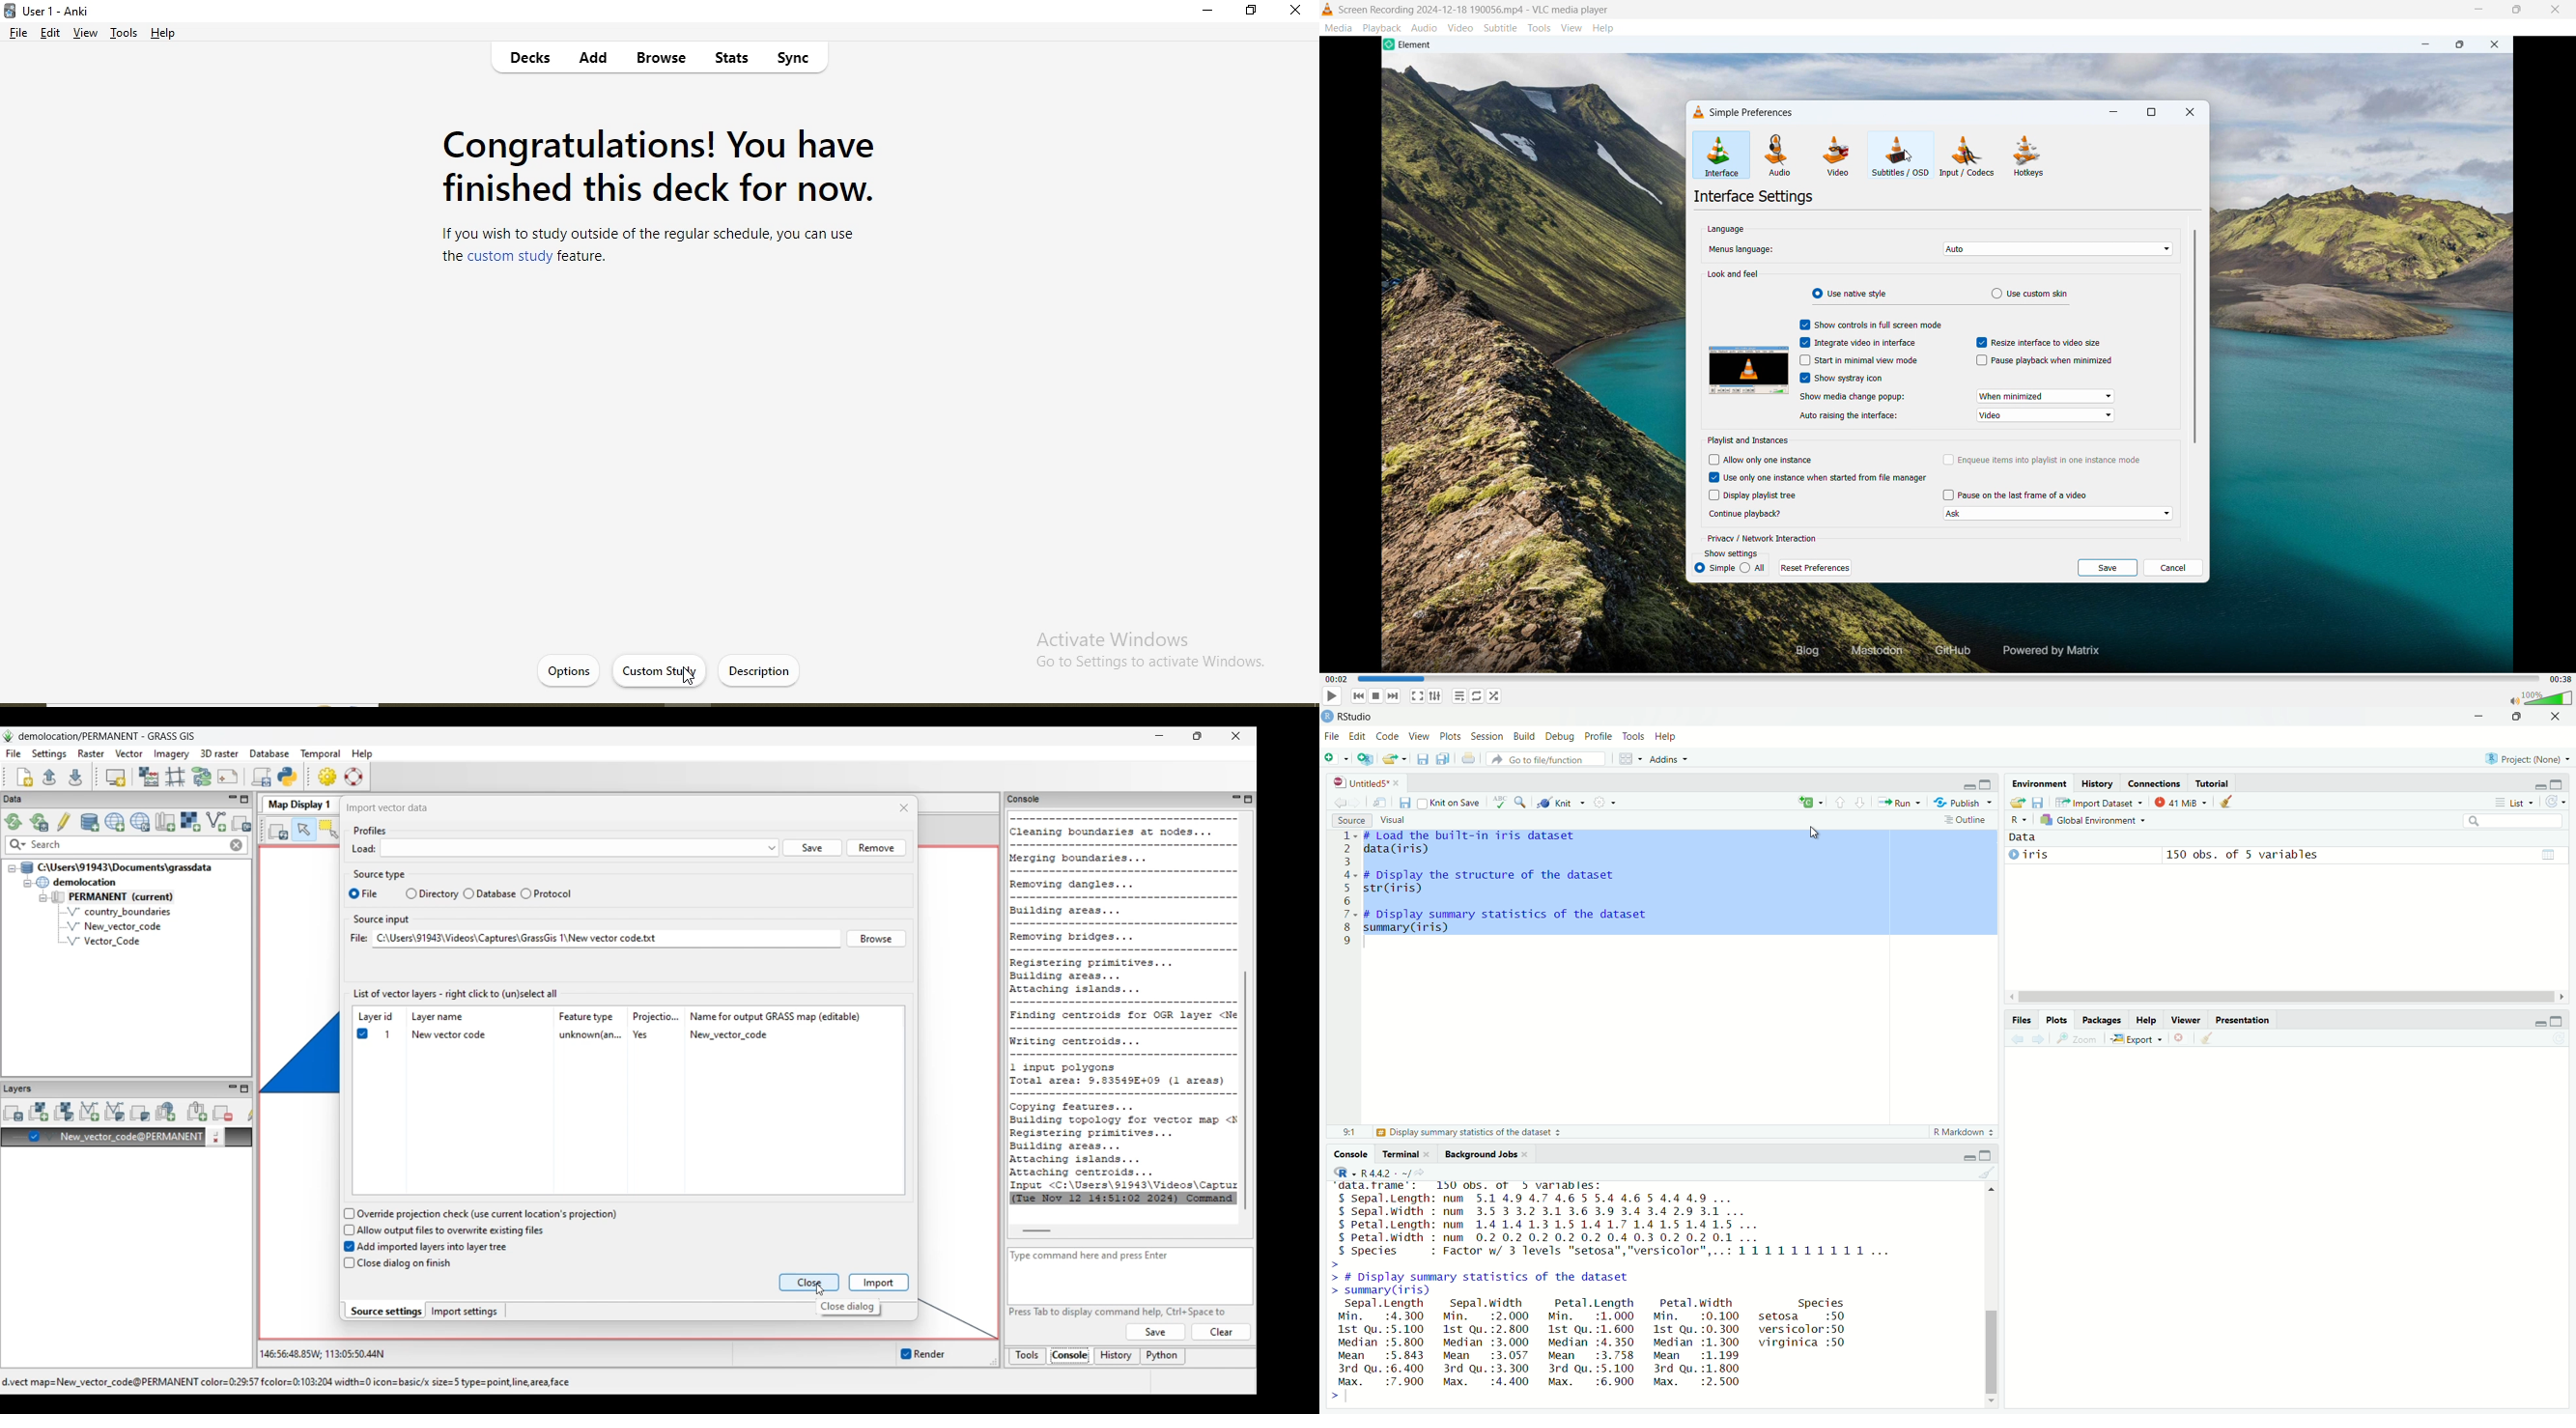  What do you see at coordinates (2559, 784) in the screenshot?
I see `Full Height` at bounding box center [2559, 784].